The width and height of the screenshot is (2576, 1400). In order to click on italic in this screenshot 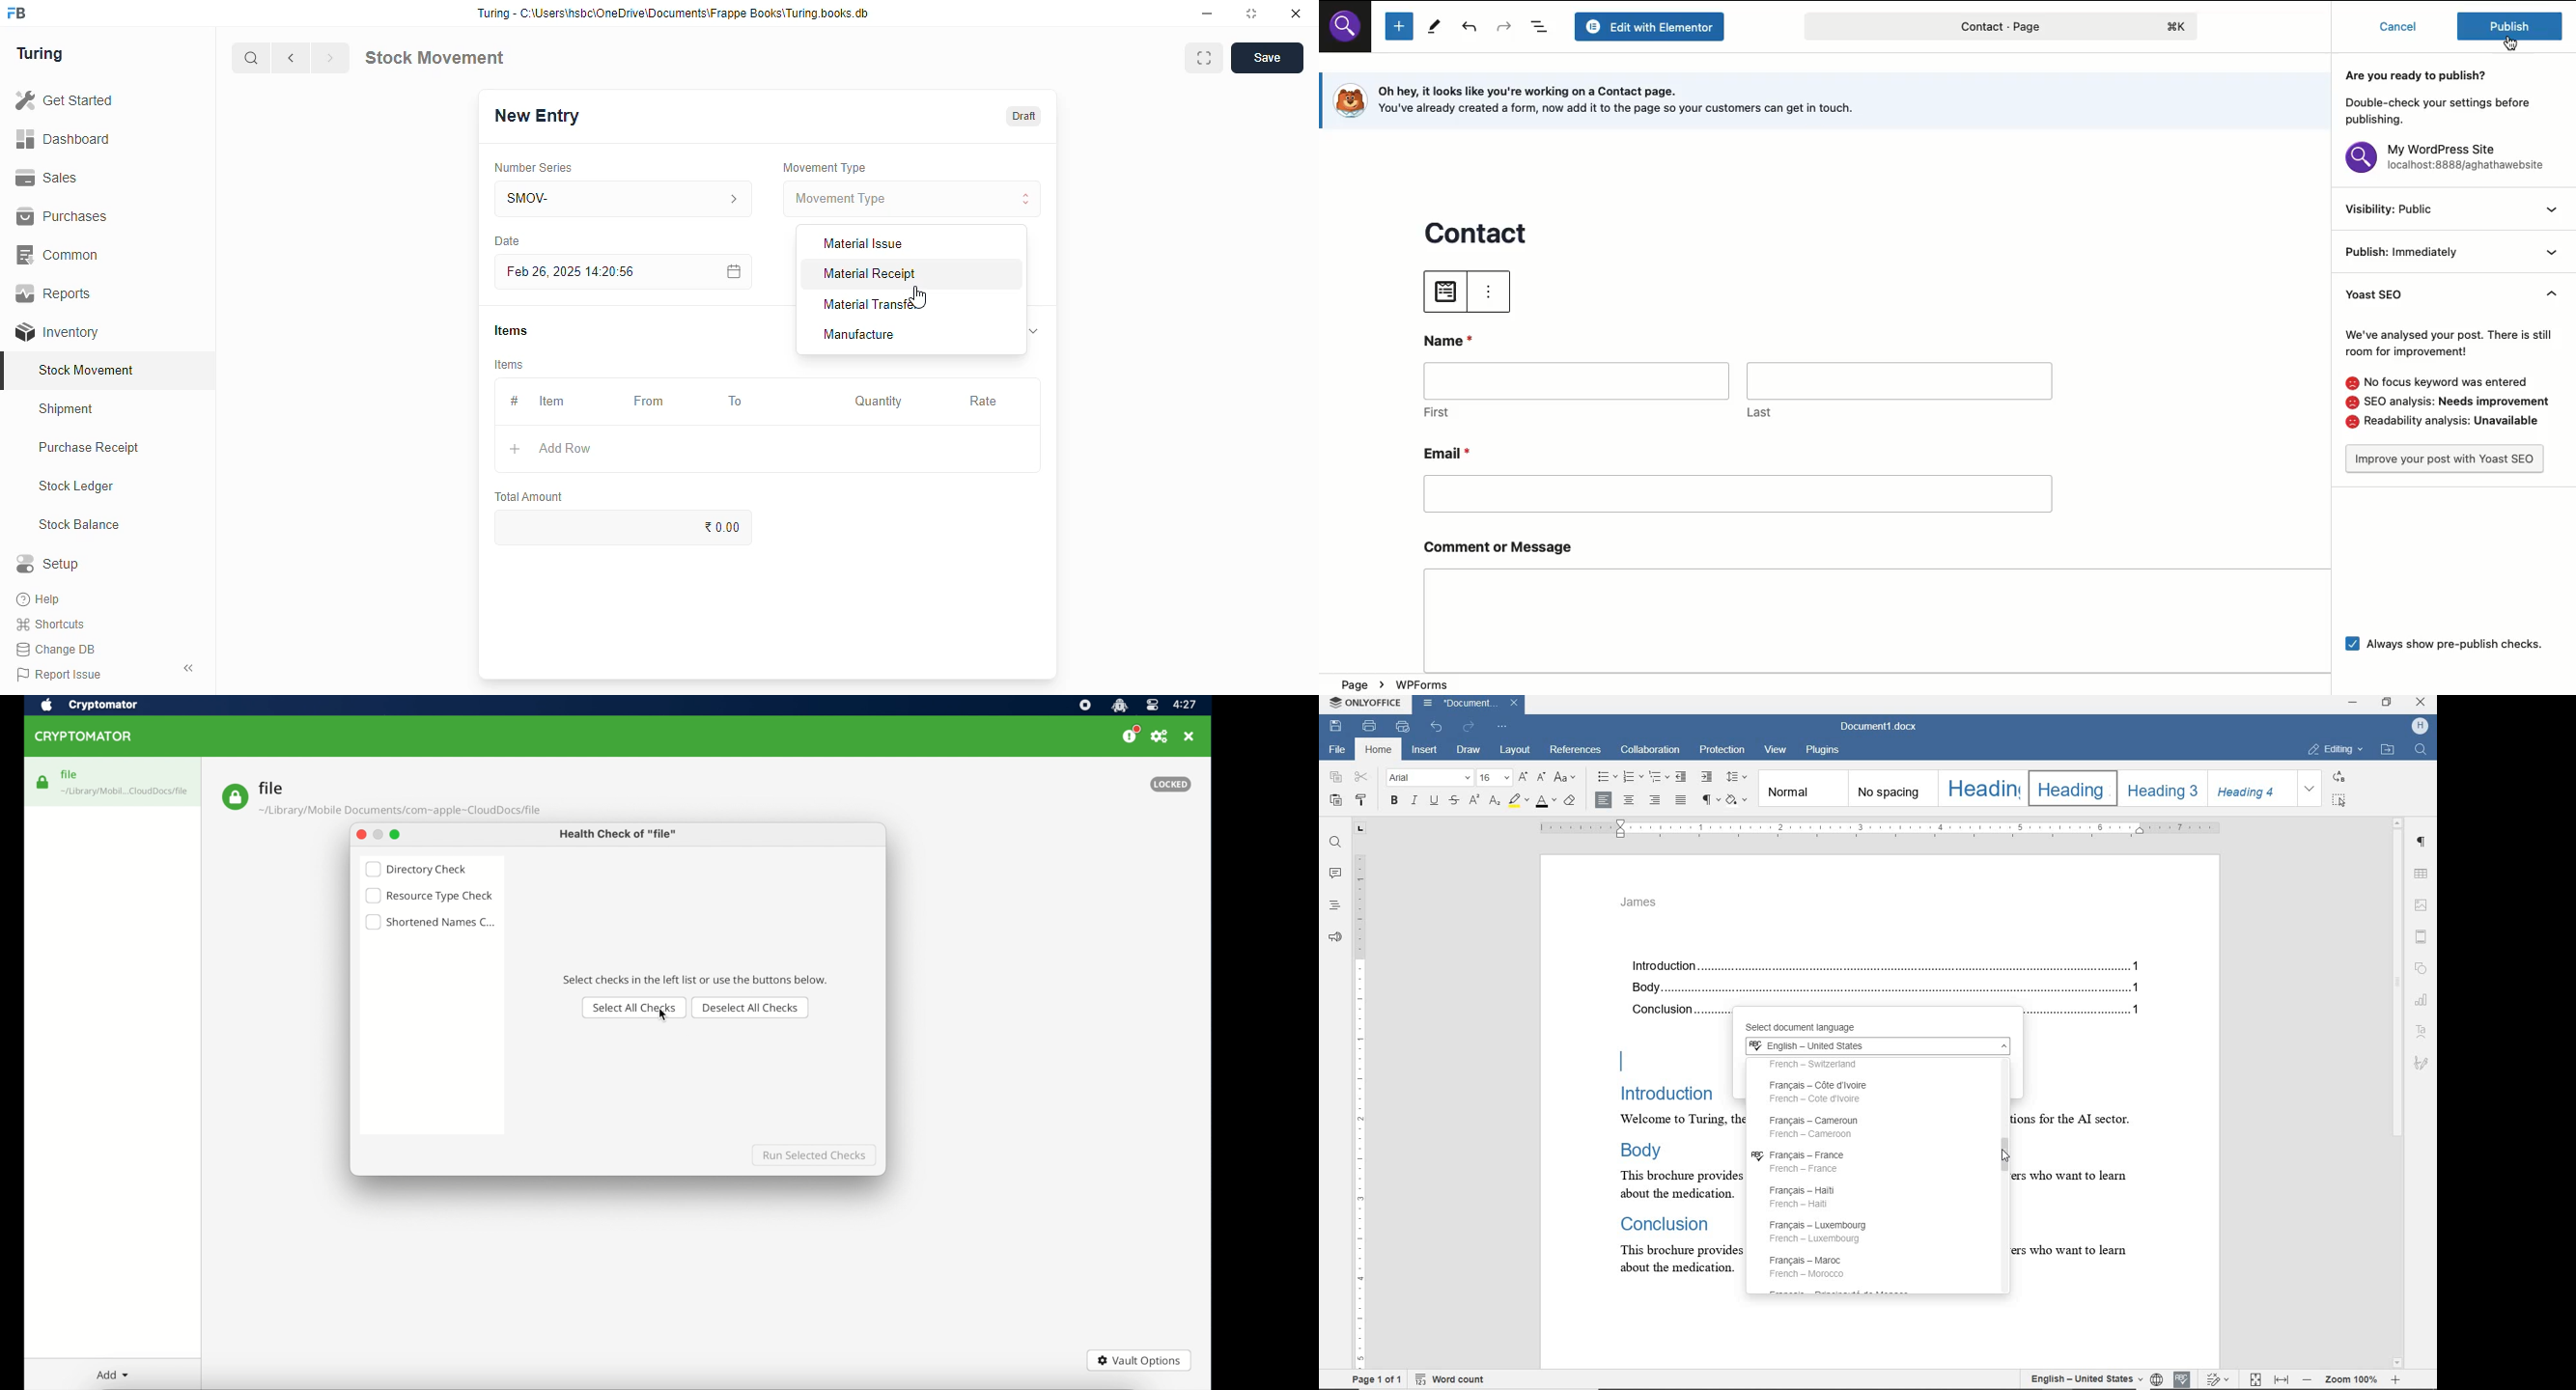, I will do `click(1415, 801)`.